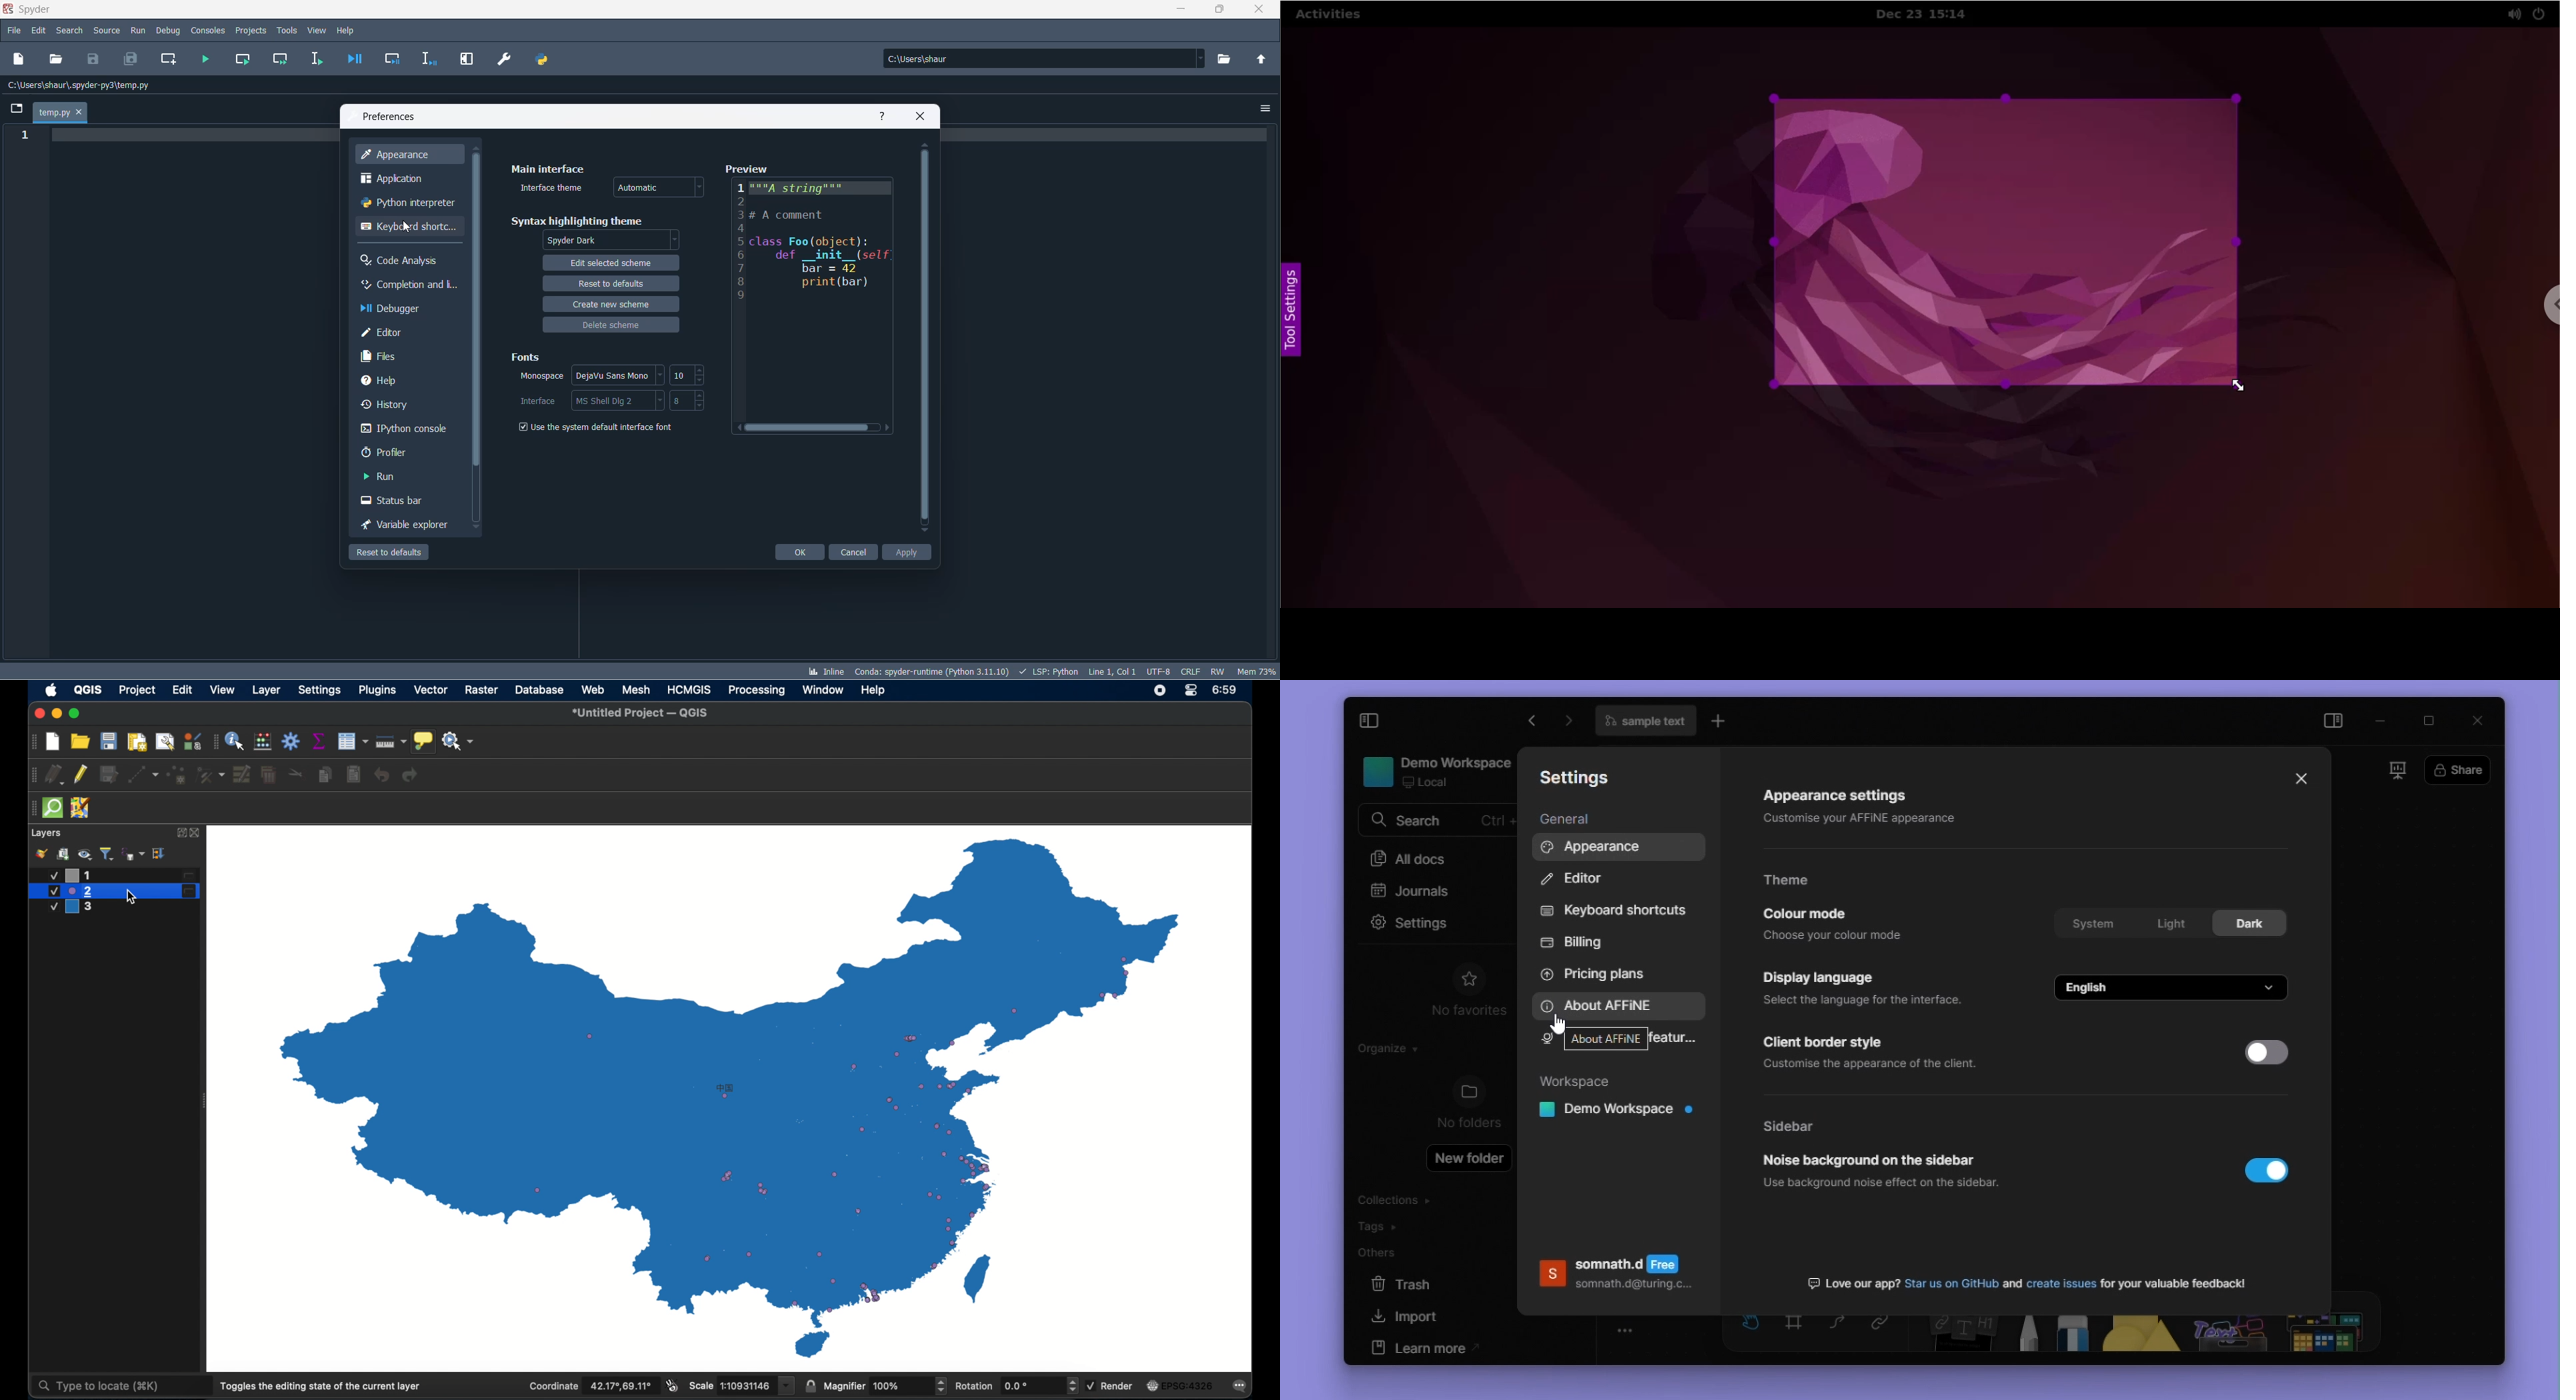 The width and height of the screenshot is (2576, 1400). I want to click on minimize, so click(2388, 721).